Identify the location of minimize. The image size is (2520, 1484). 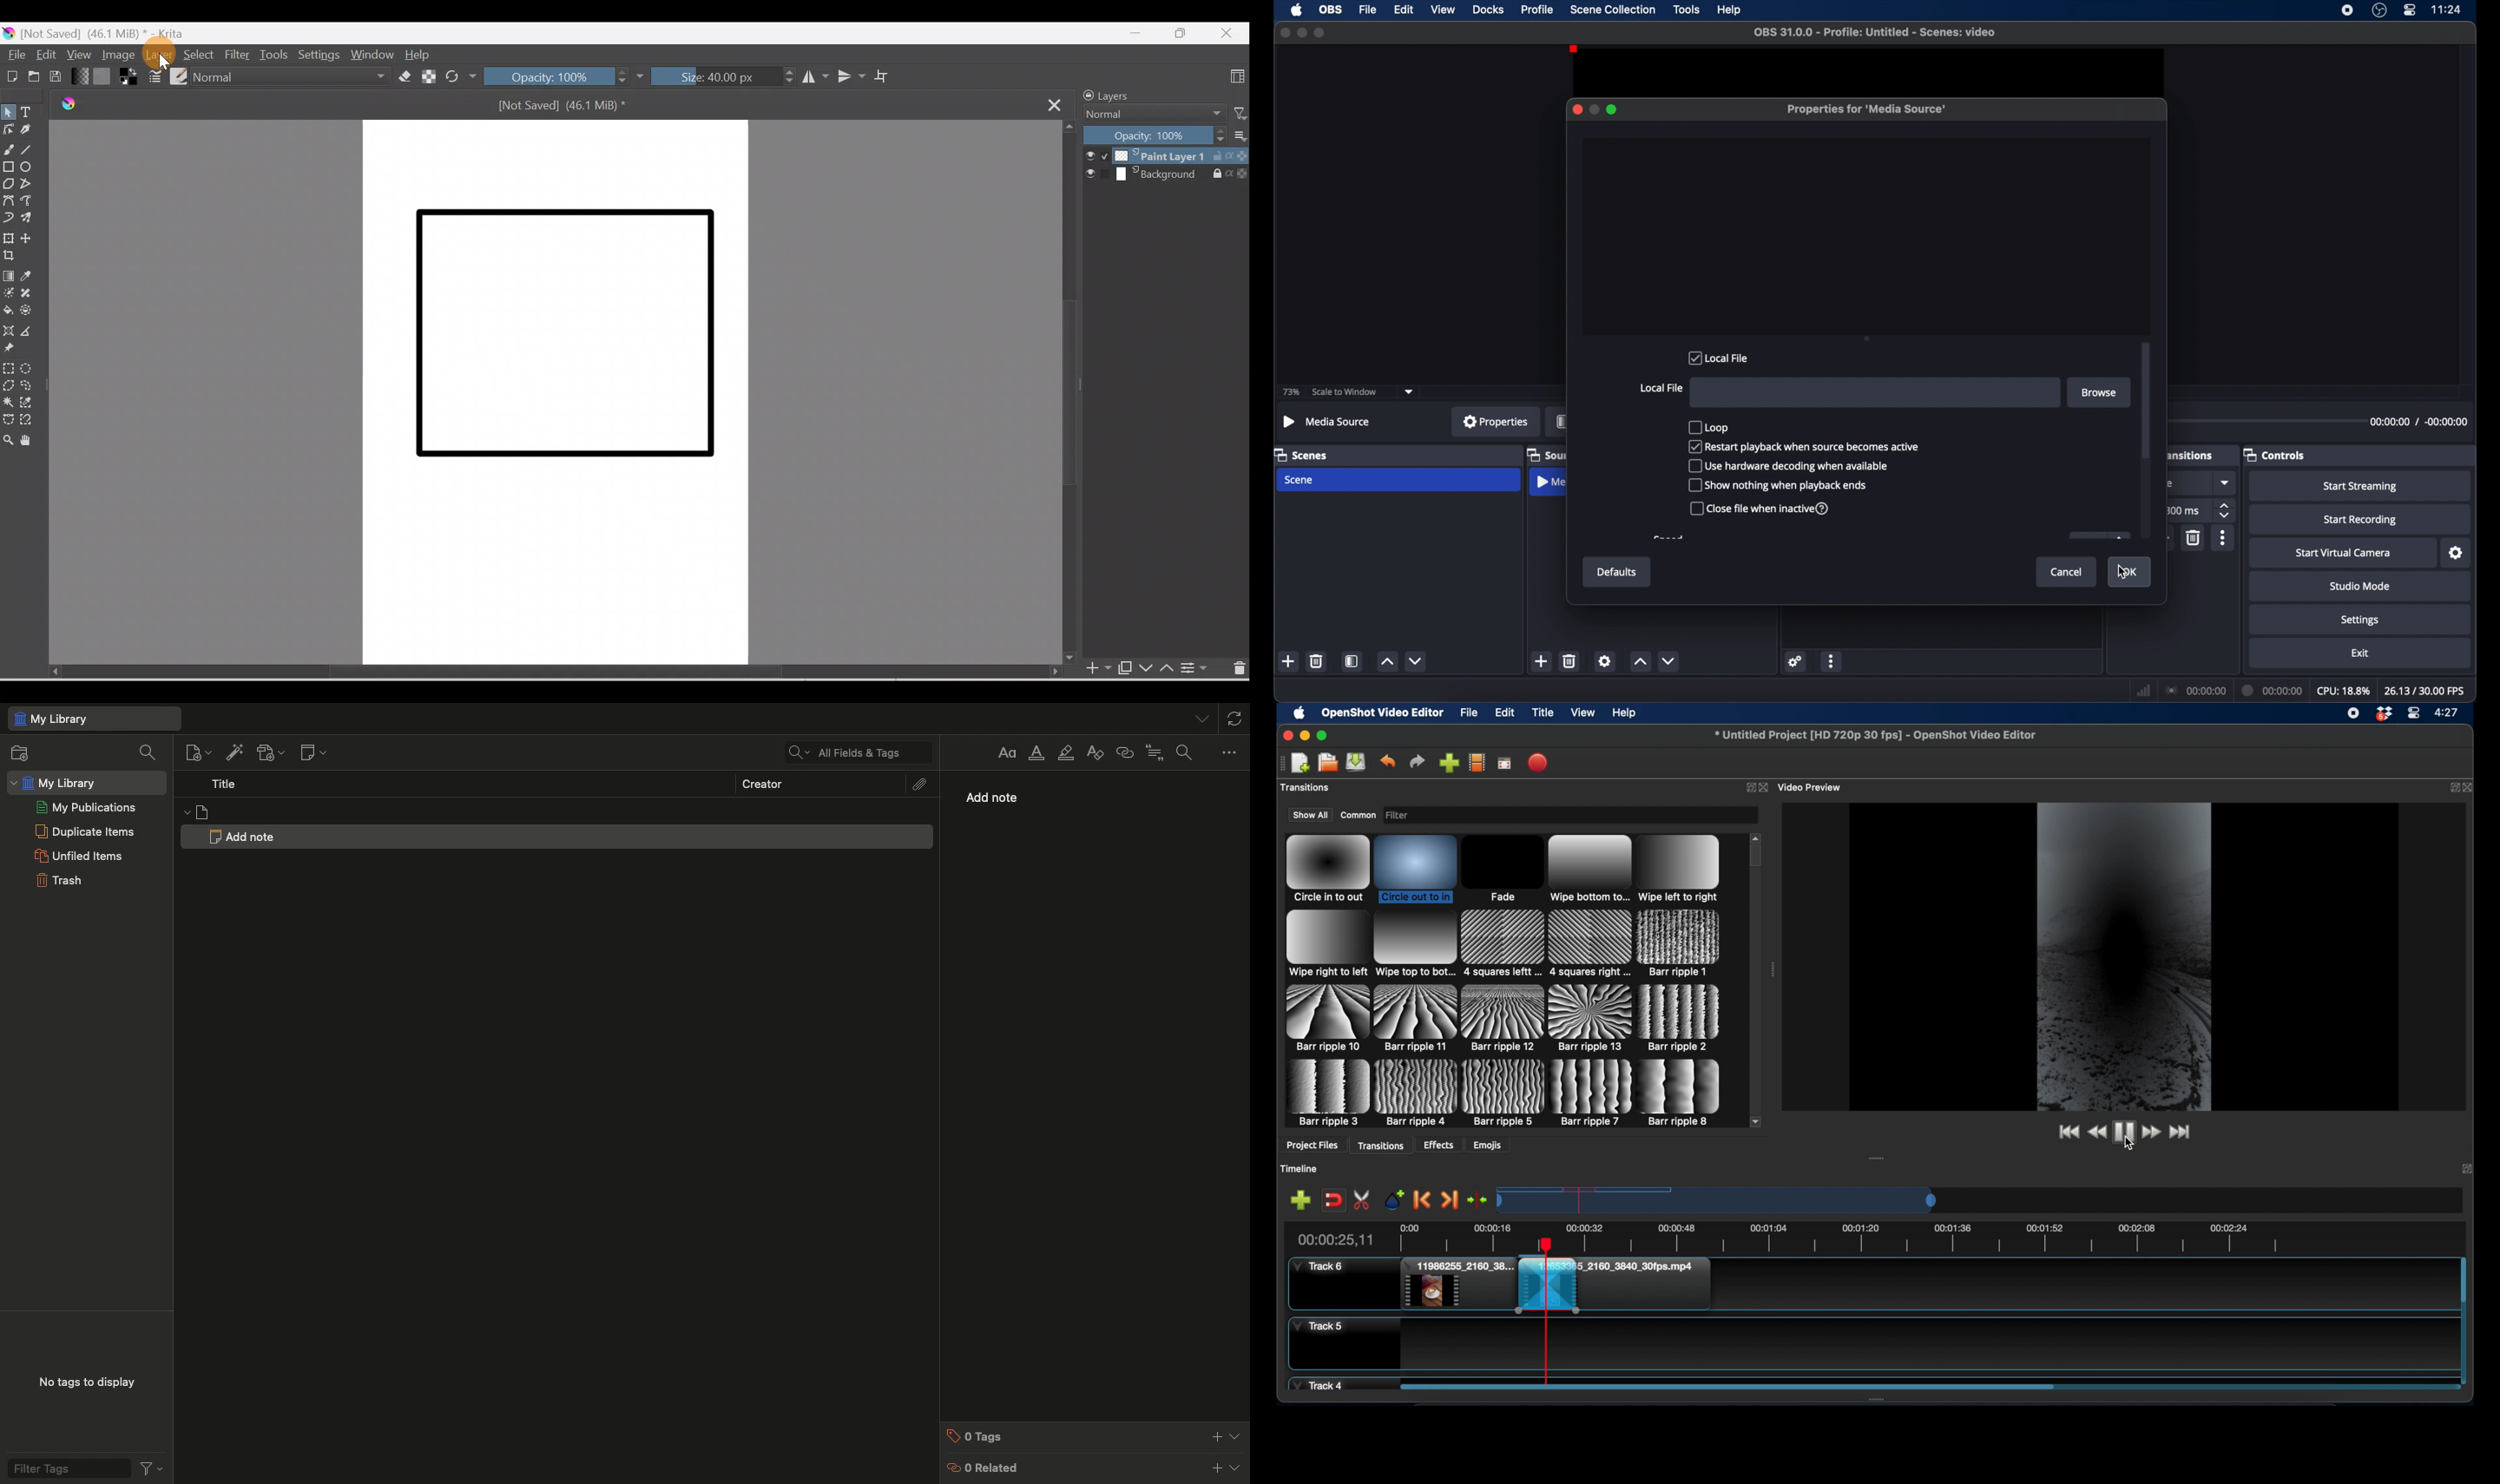
(1301, 33).